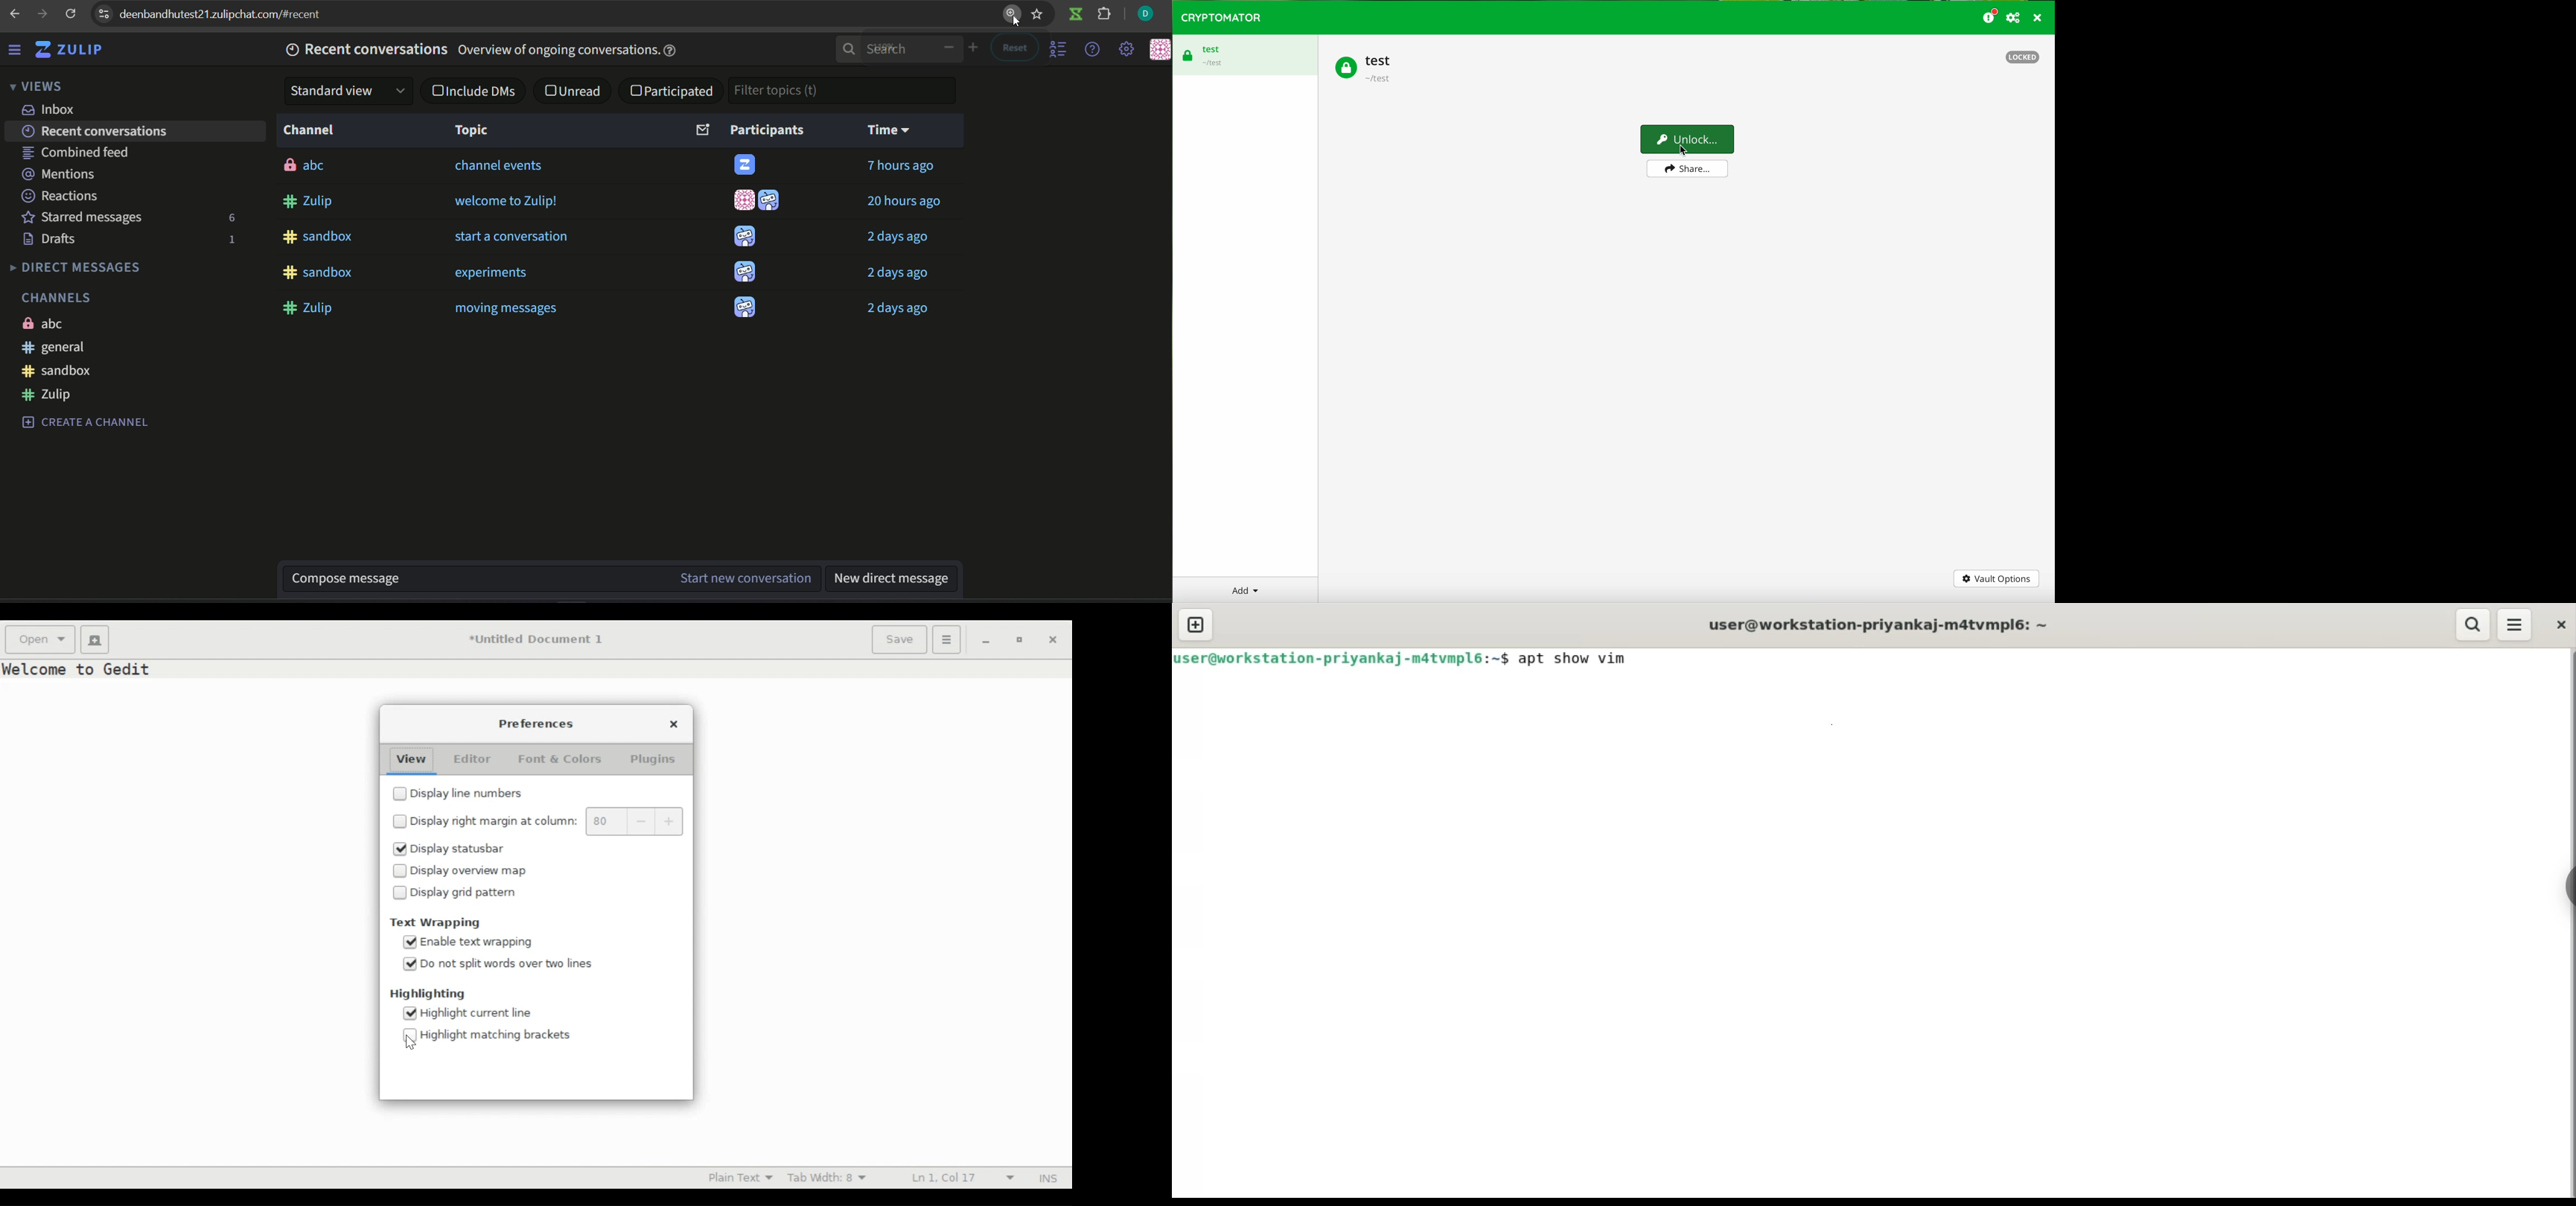 The height and width of the screenshot is (1232, 2576). What do you see at coordinates (1876, 624) in the screenshot?
I see `user@workstation-priyankaj-m4tvmpl6:-` at bounding box center [1876, 624].